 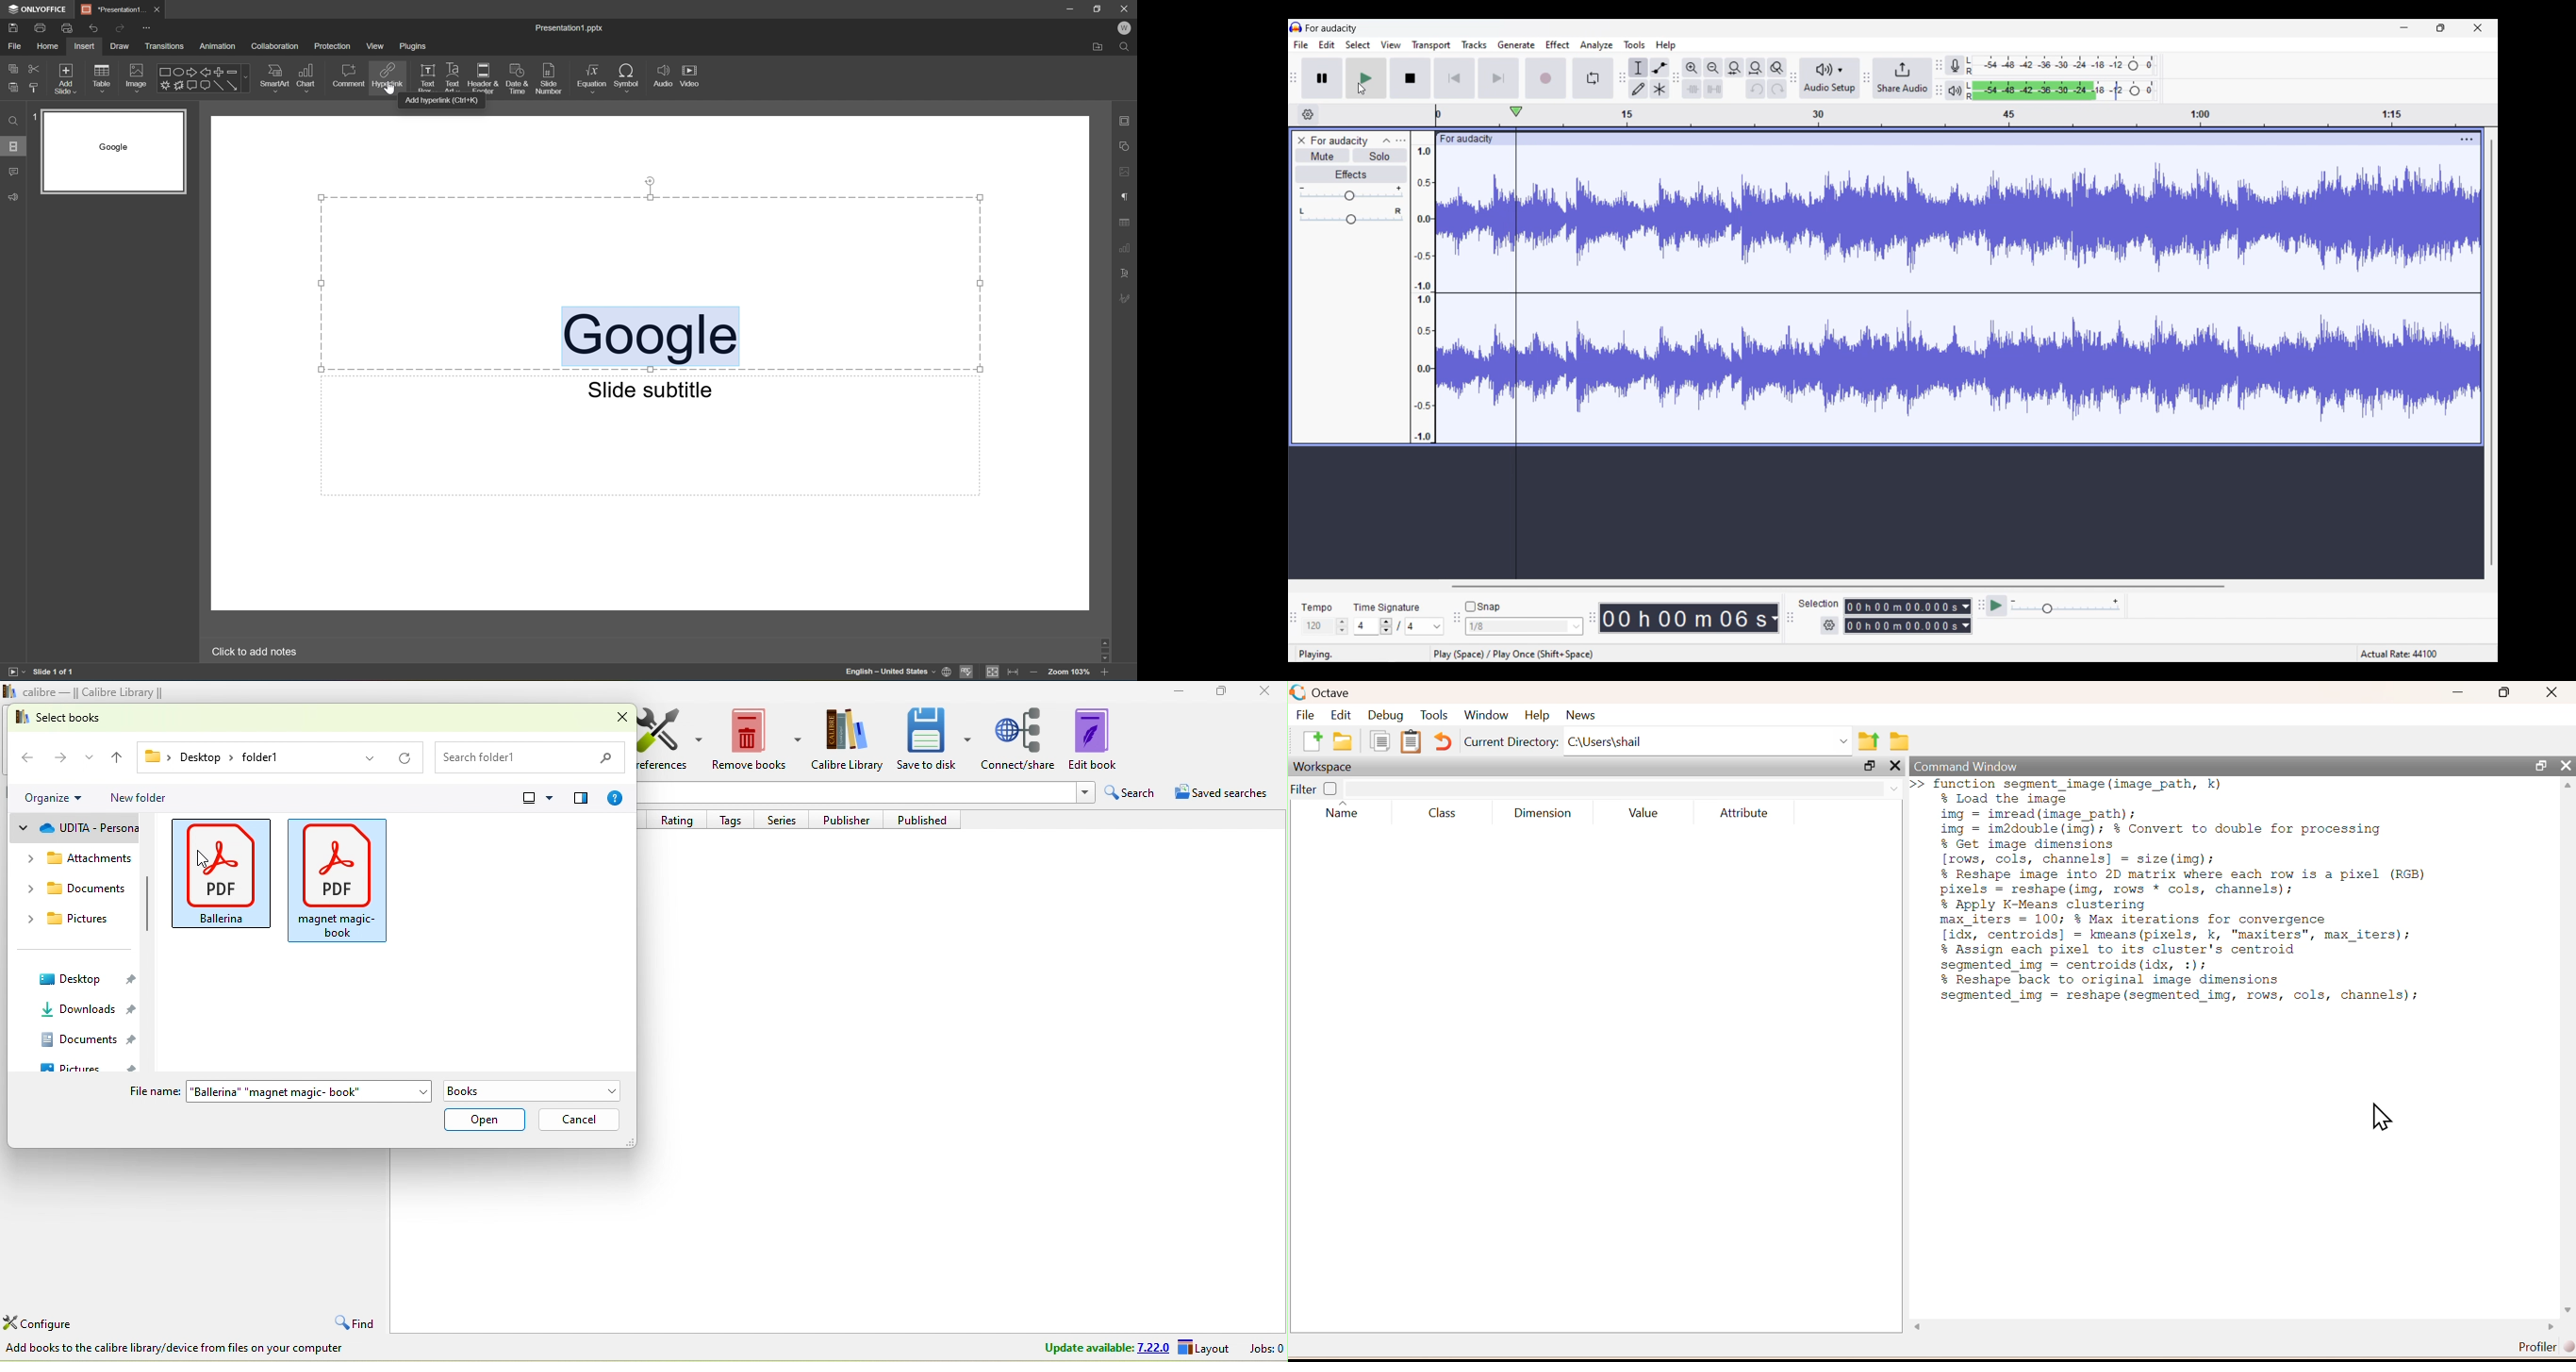 What do you see at coordinates (426, 76) in the screenshot?
I see `Text box` at bounding box center [426, 76].